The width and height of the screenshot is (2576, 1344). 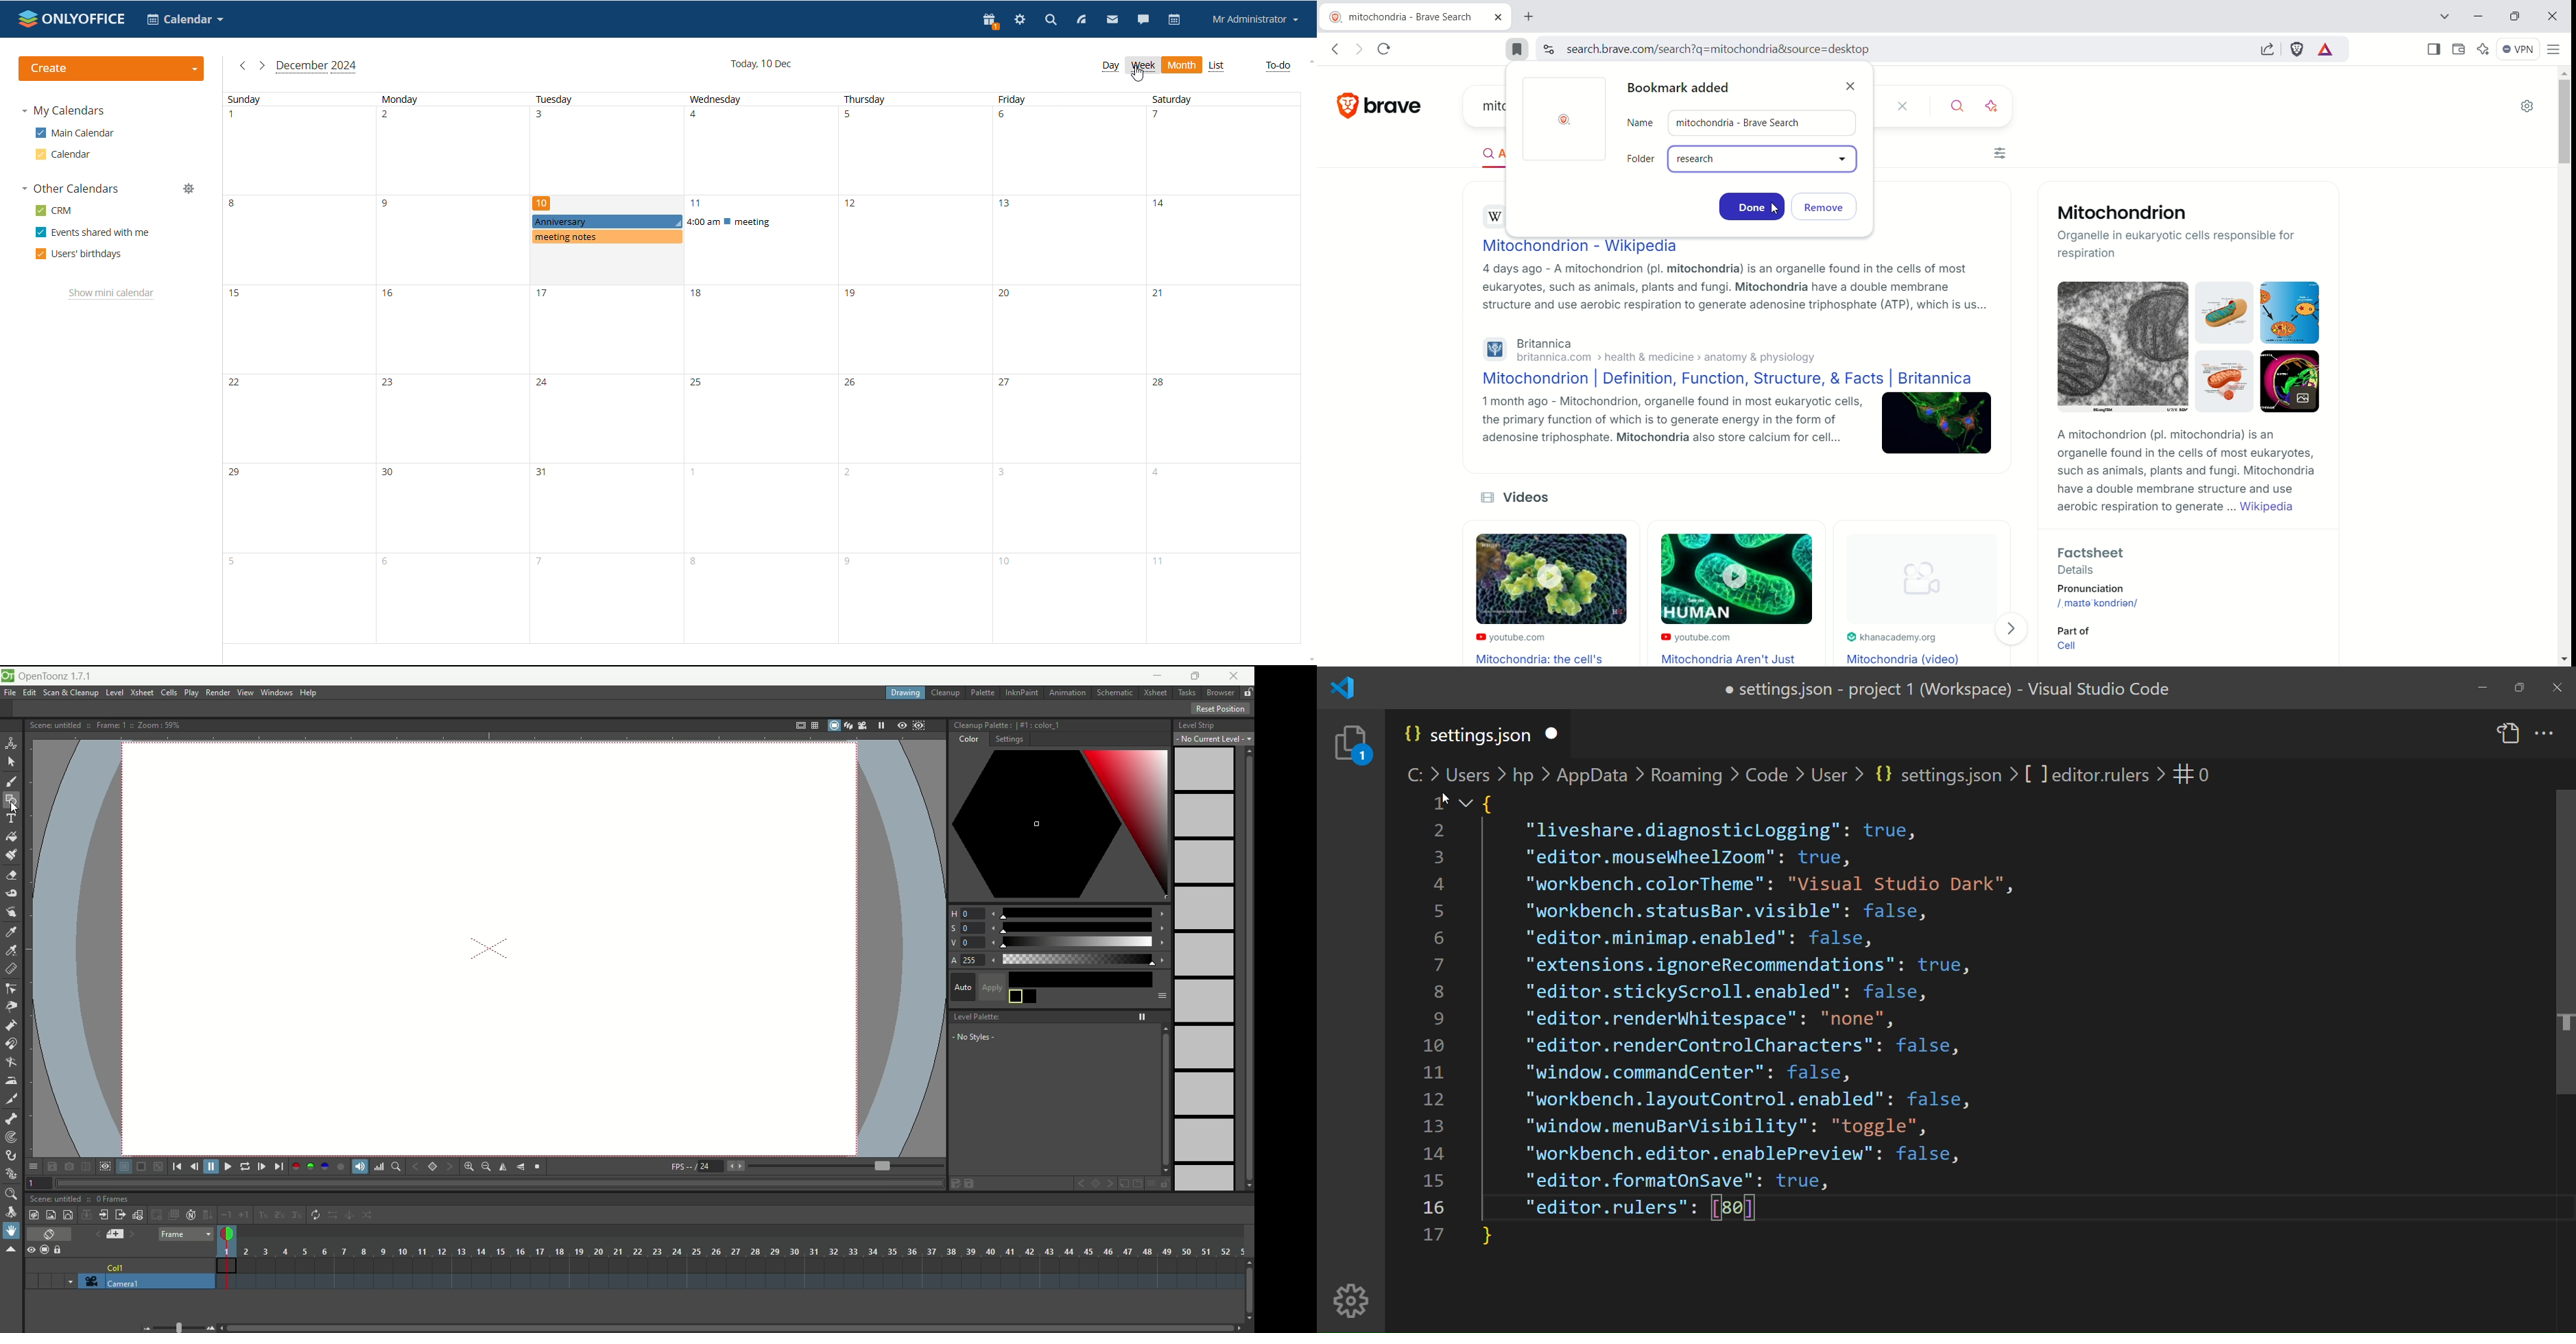 What do you see at coordinates (114, 1234) in the screenshot?
I see `add new memo` at bounding box center [114, 1234].